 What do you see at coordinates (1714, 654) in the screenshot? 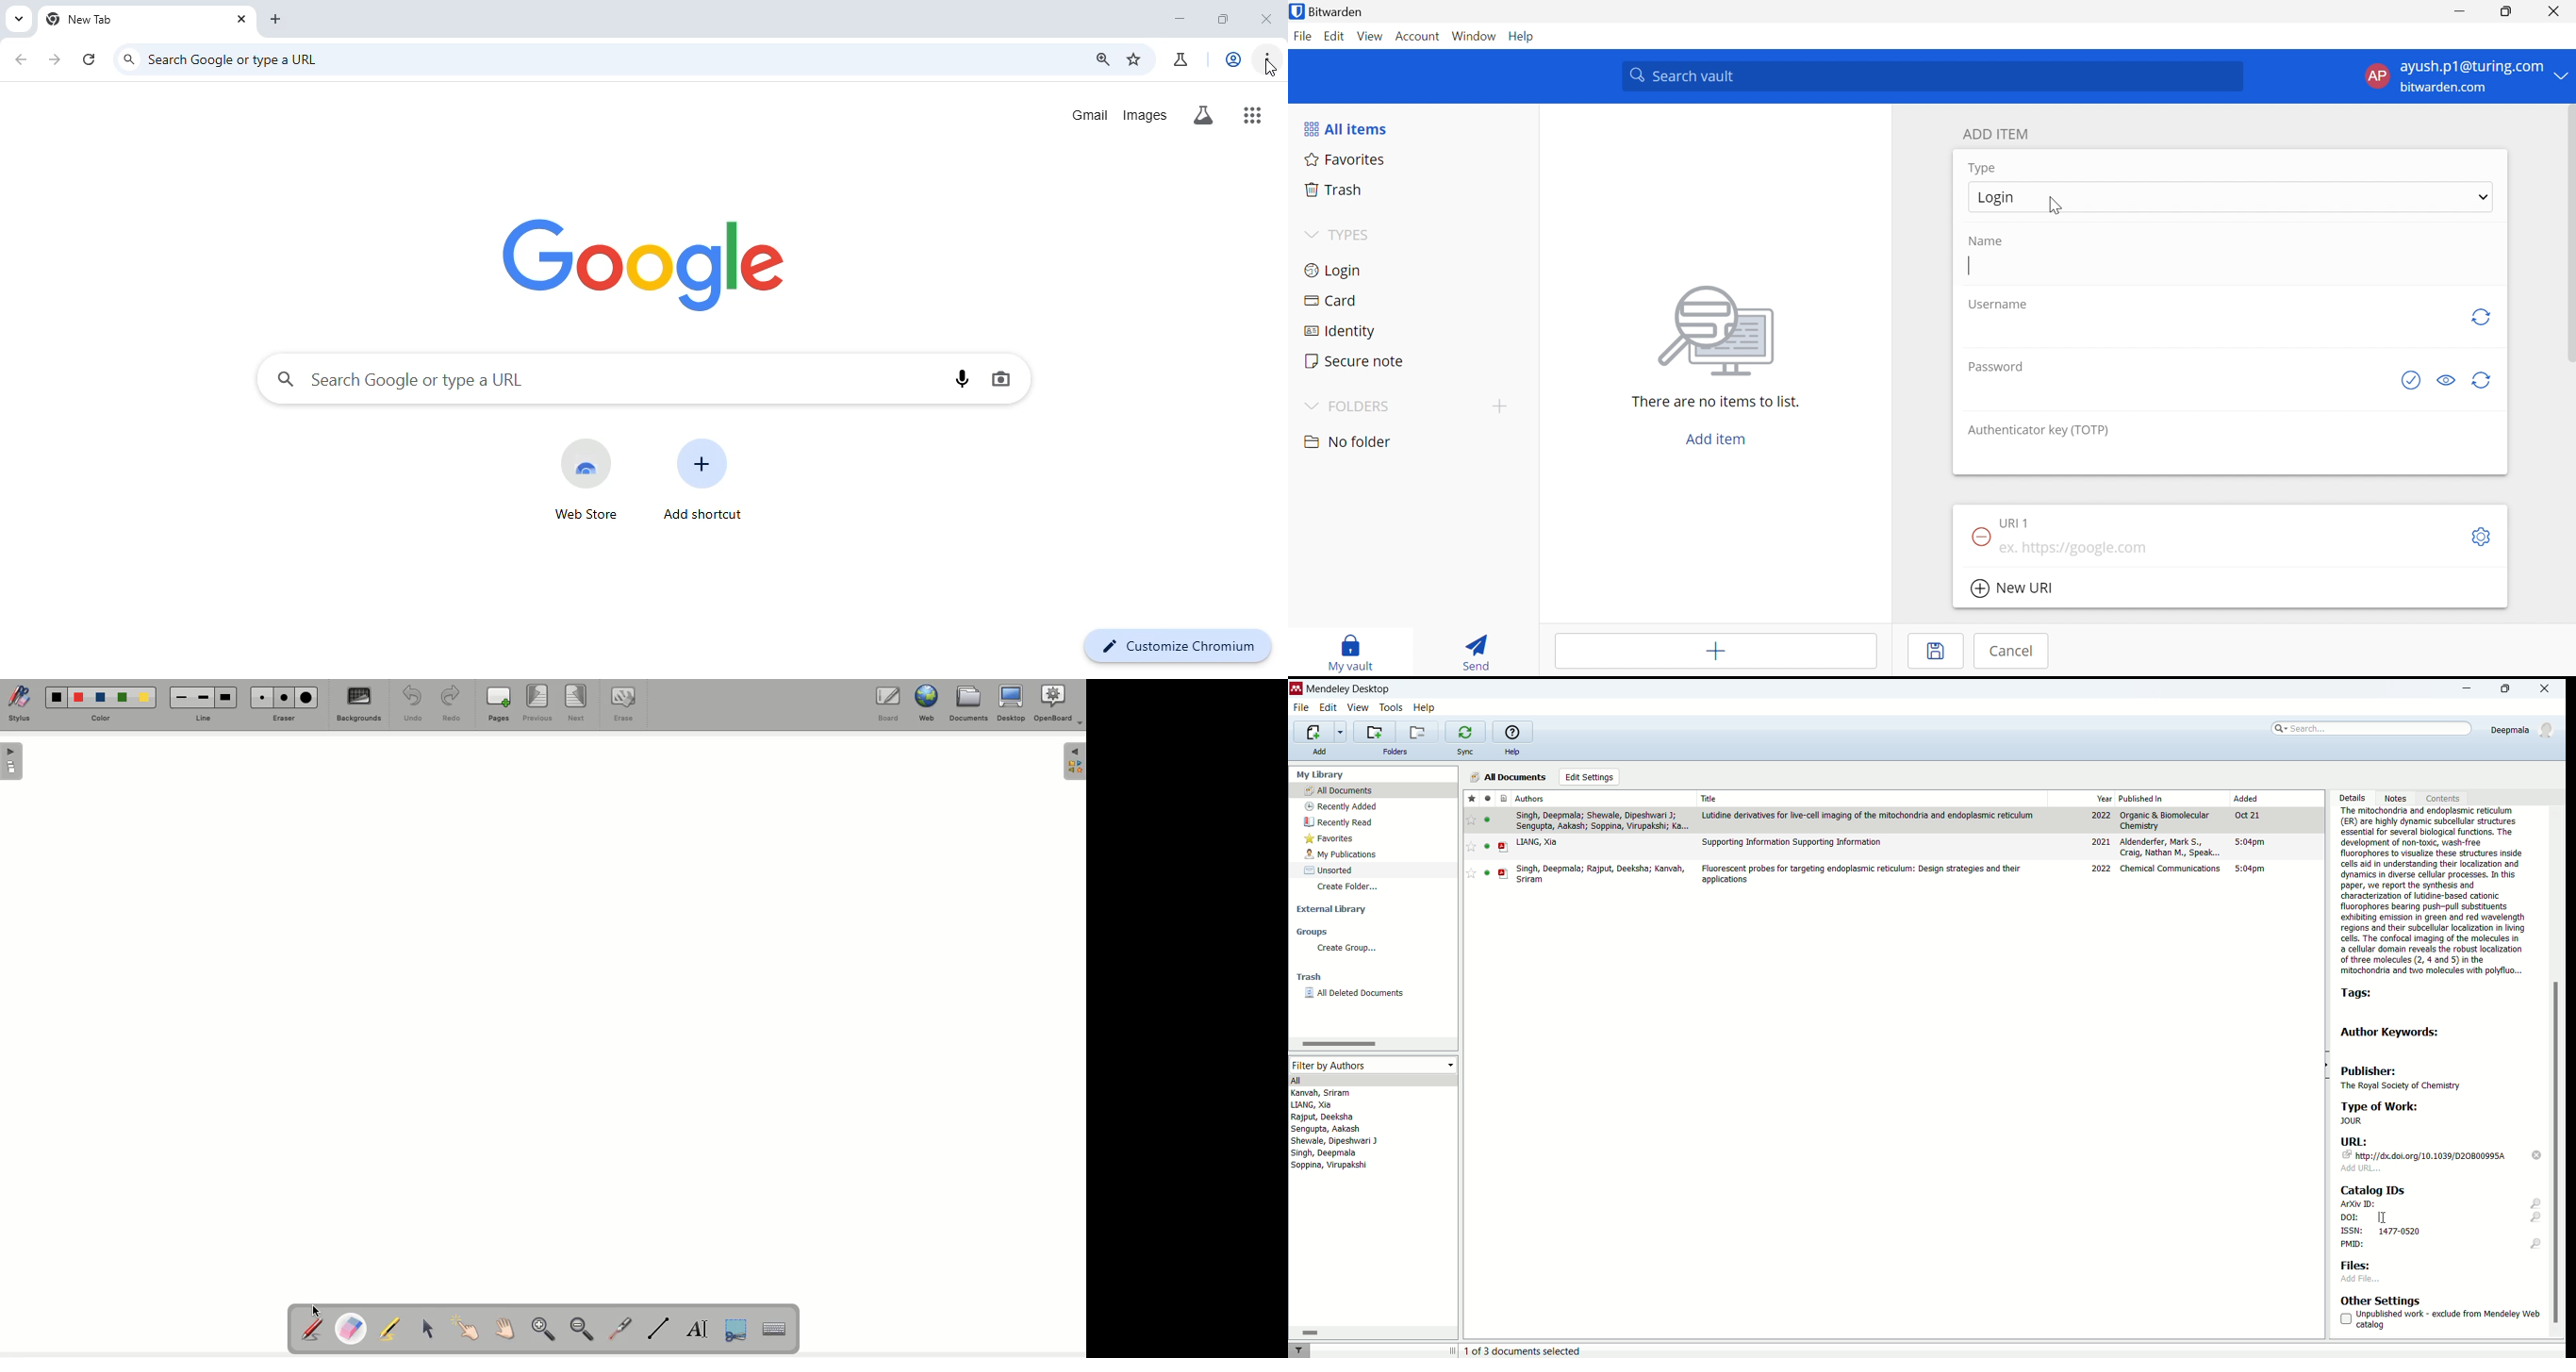
I see `Add item` at bounding box center [1714, 654].